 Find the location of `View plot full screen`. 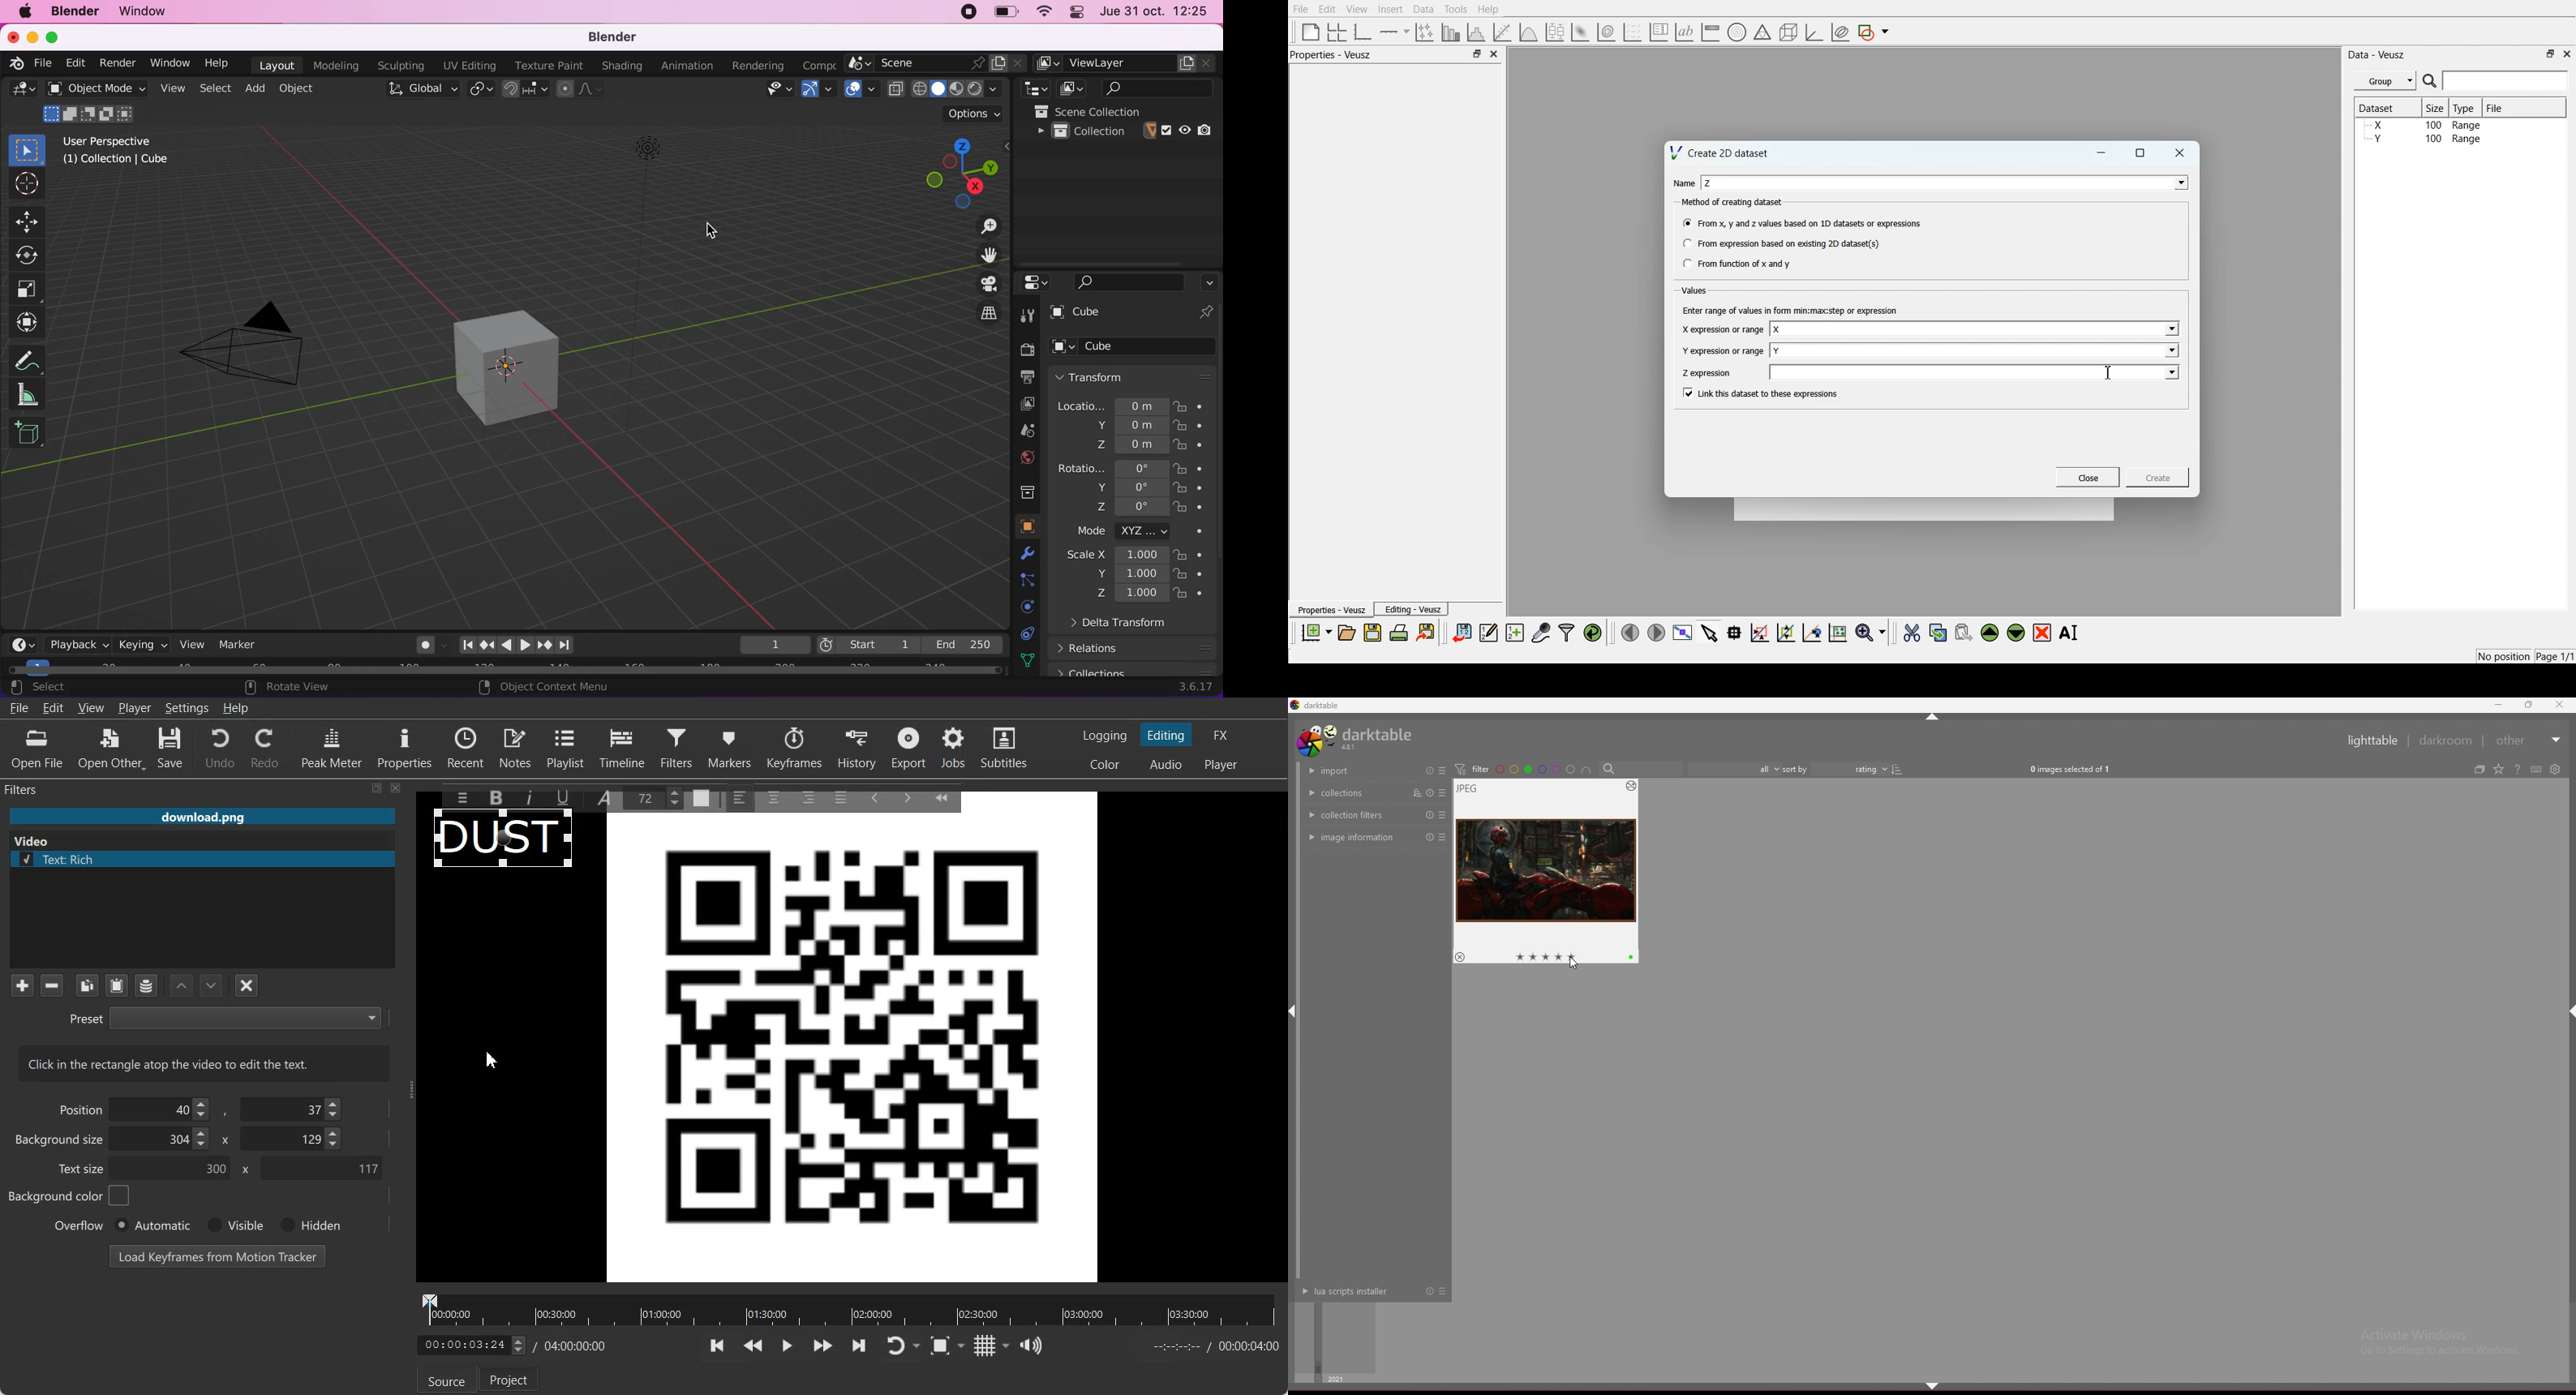

View plot full screen is located at coordinates (1683, 633).